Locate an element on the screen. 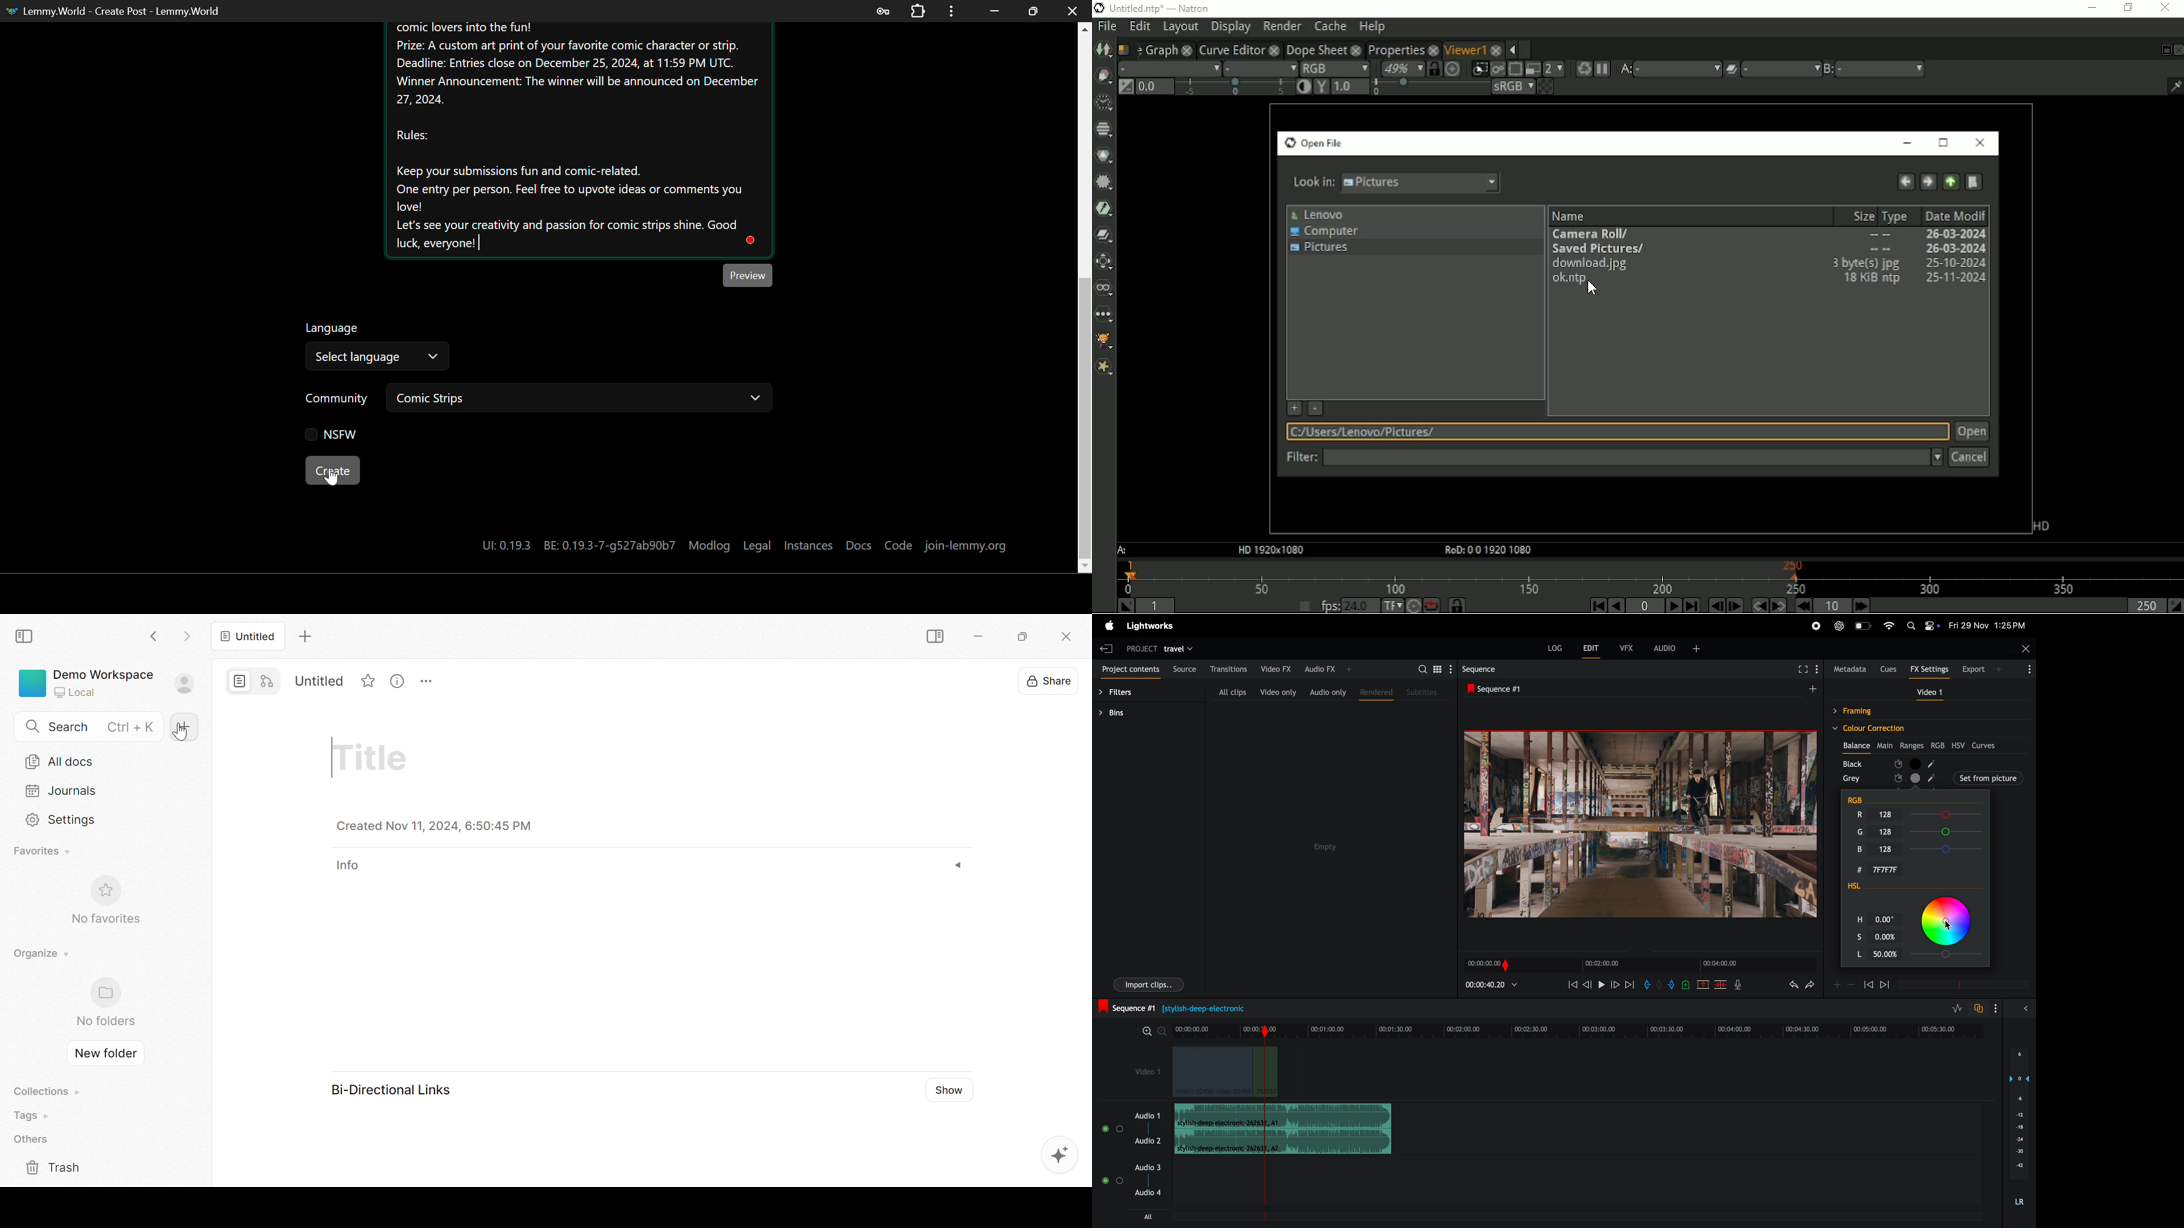 Image resolution: width=2184 pixels, height=1232 pixels. apple menu is located at coordinates (1109, 627).